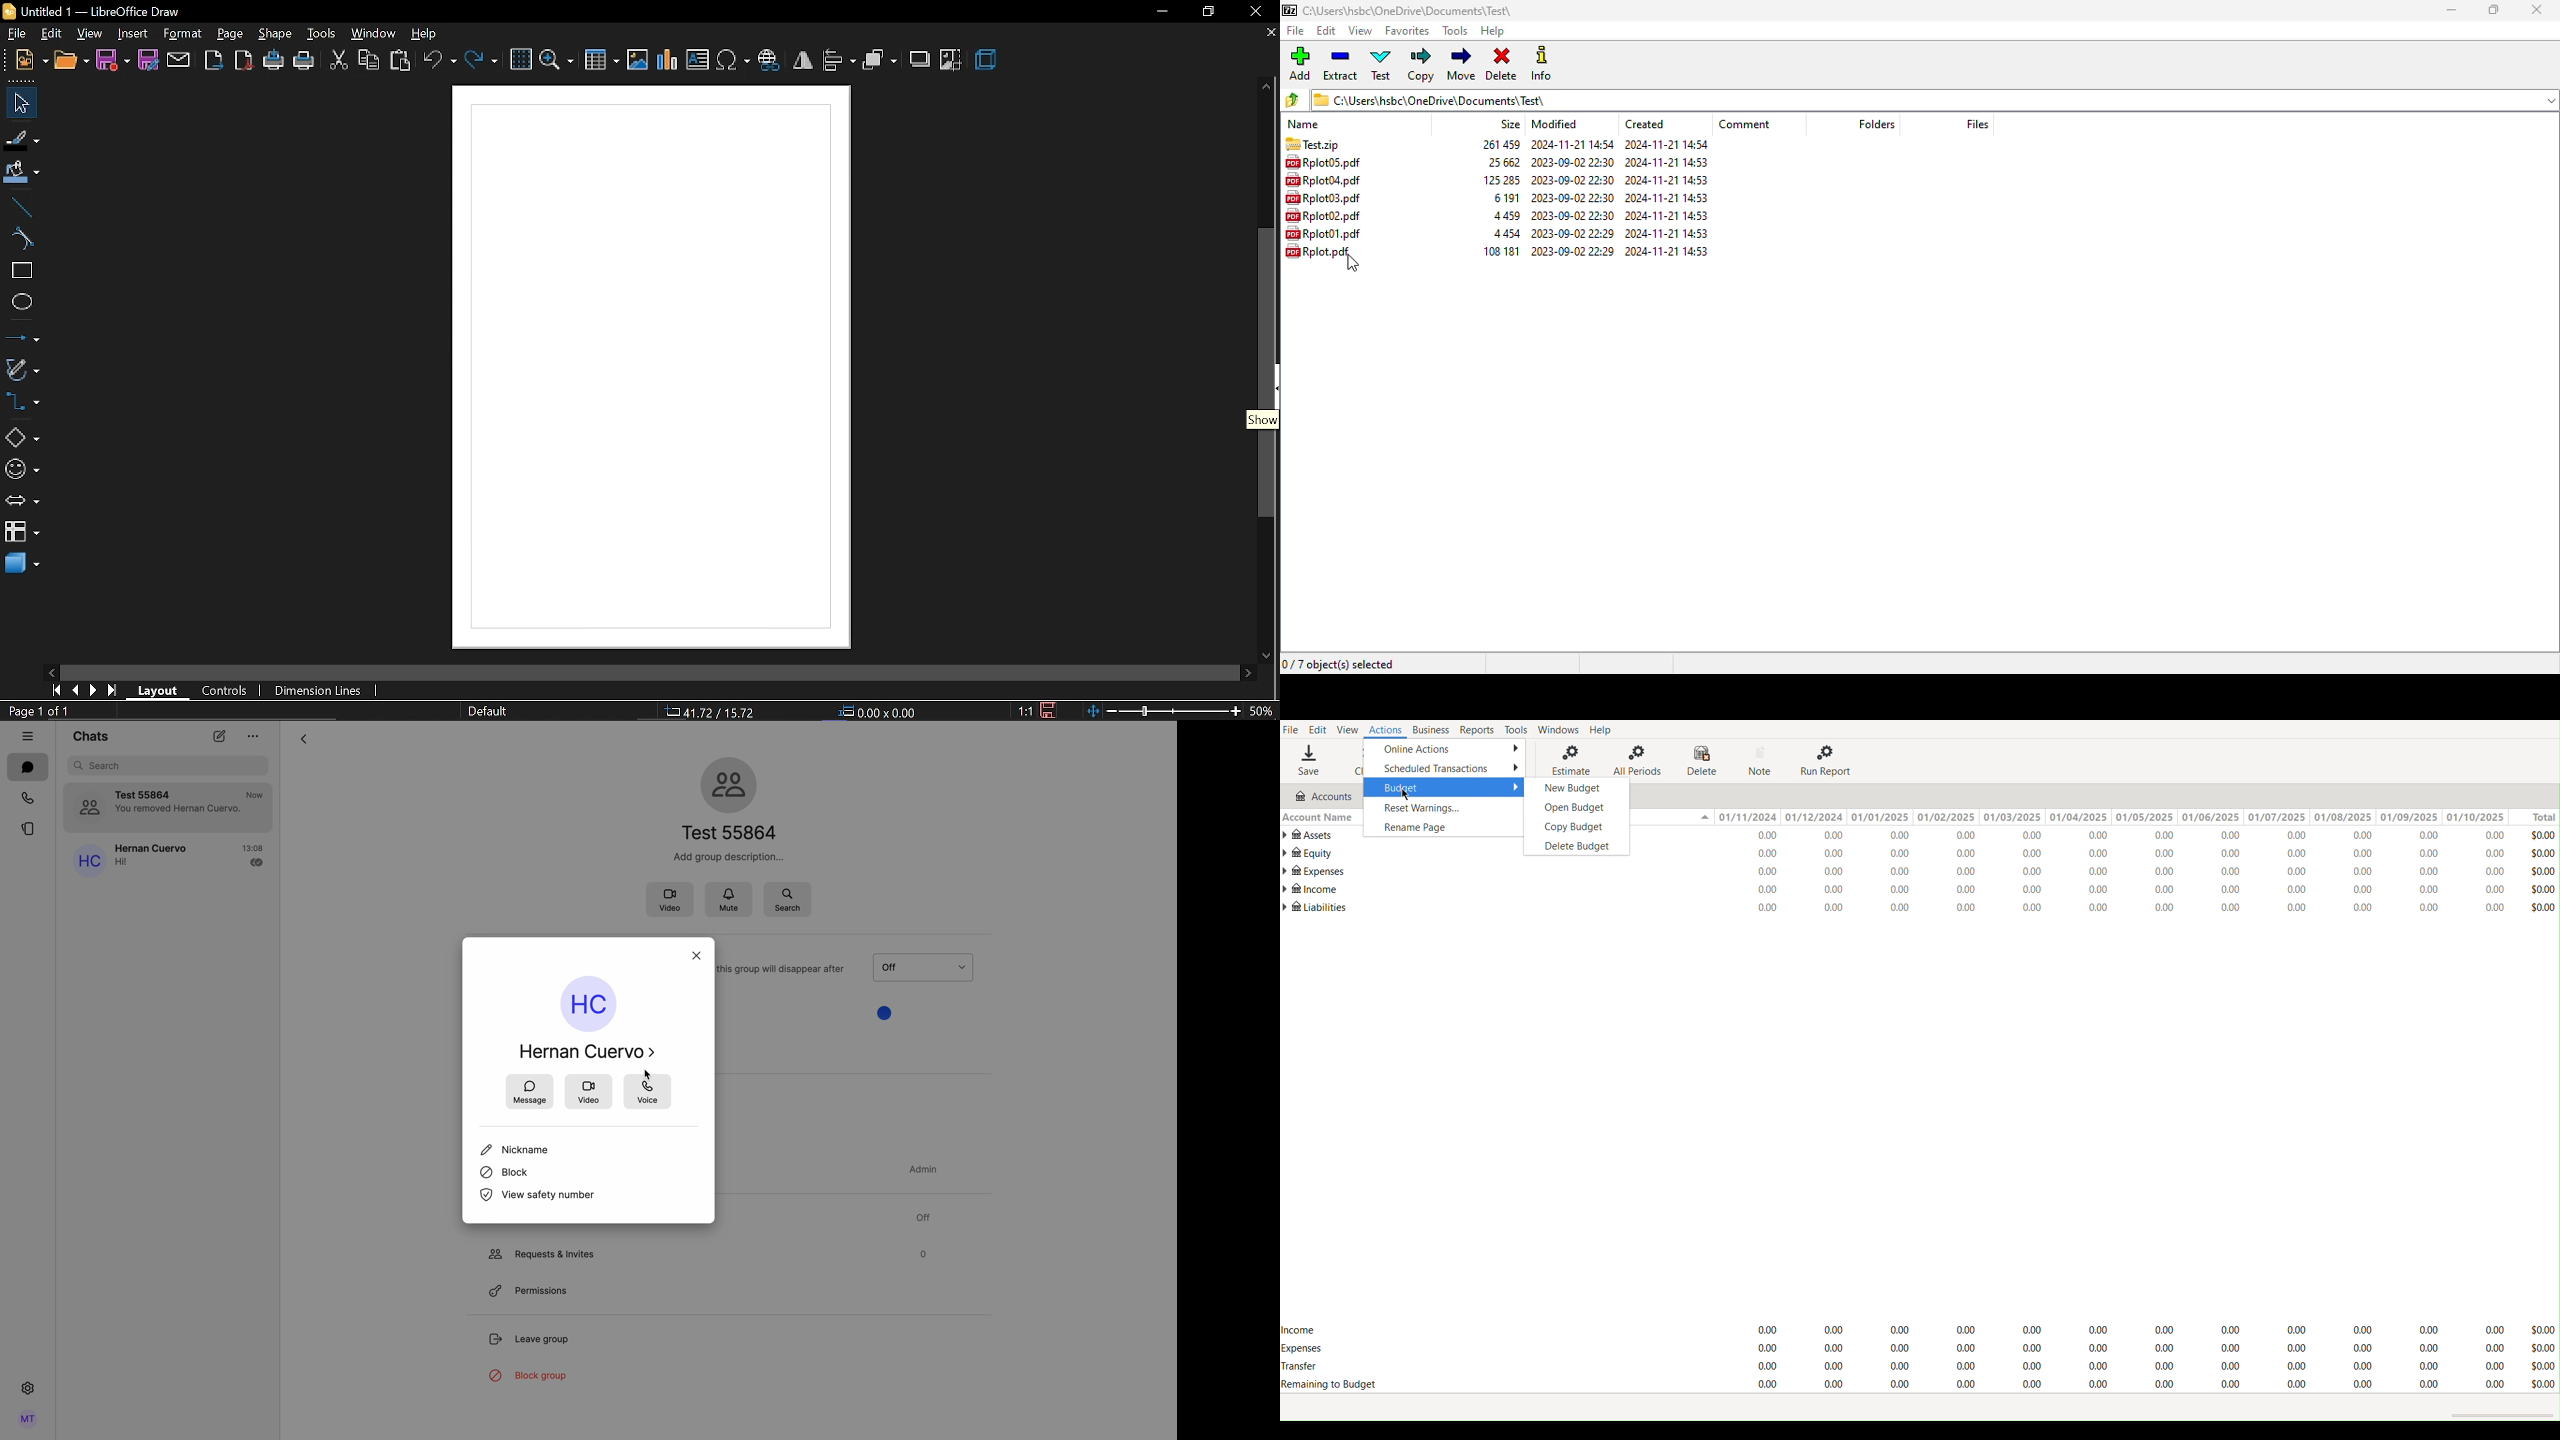 This screenshot has width=2576, height=1456. What do you see at coordinates (1300, 63) in the screenshot?
I see `add` at bounding box center [1300, 63].